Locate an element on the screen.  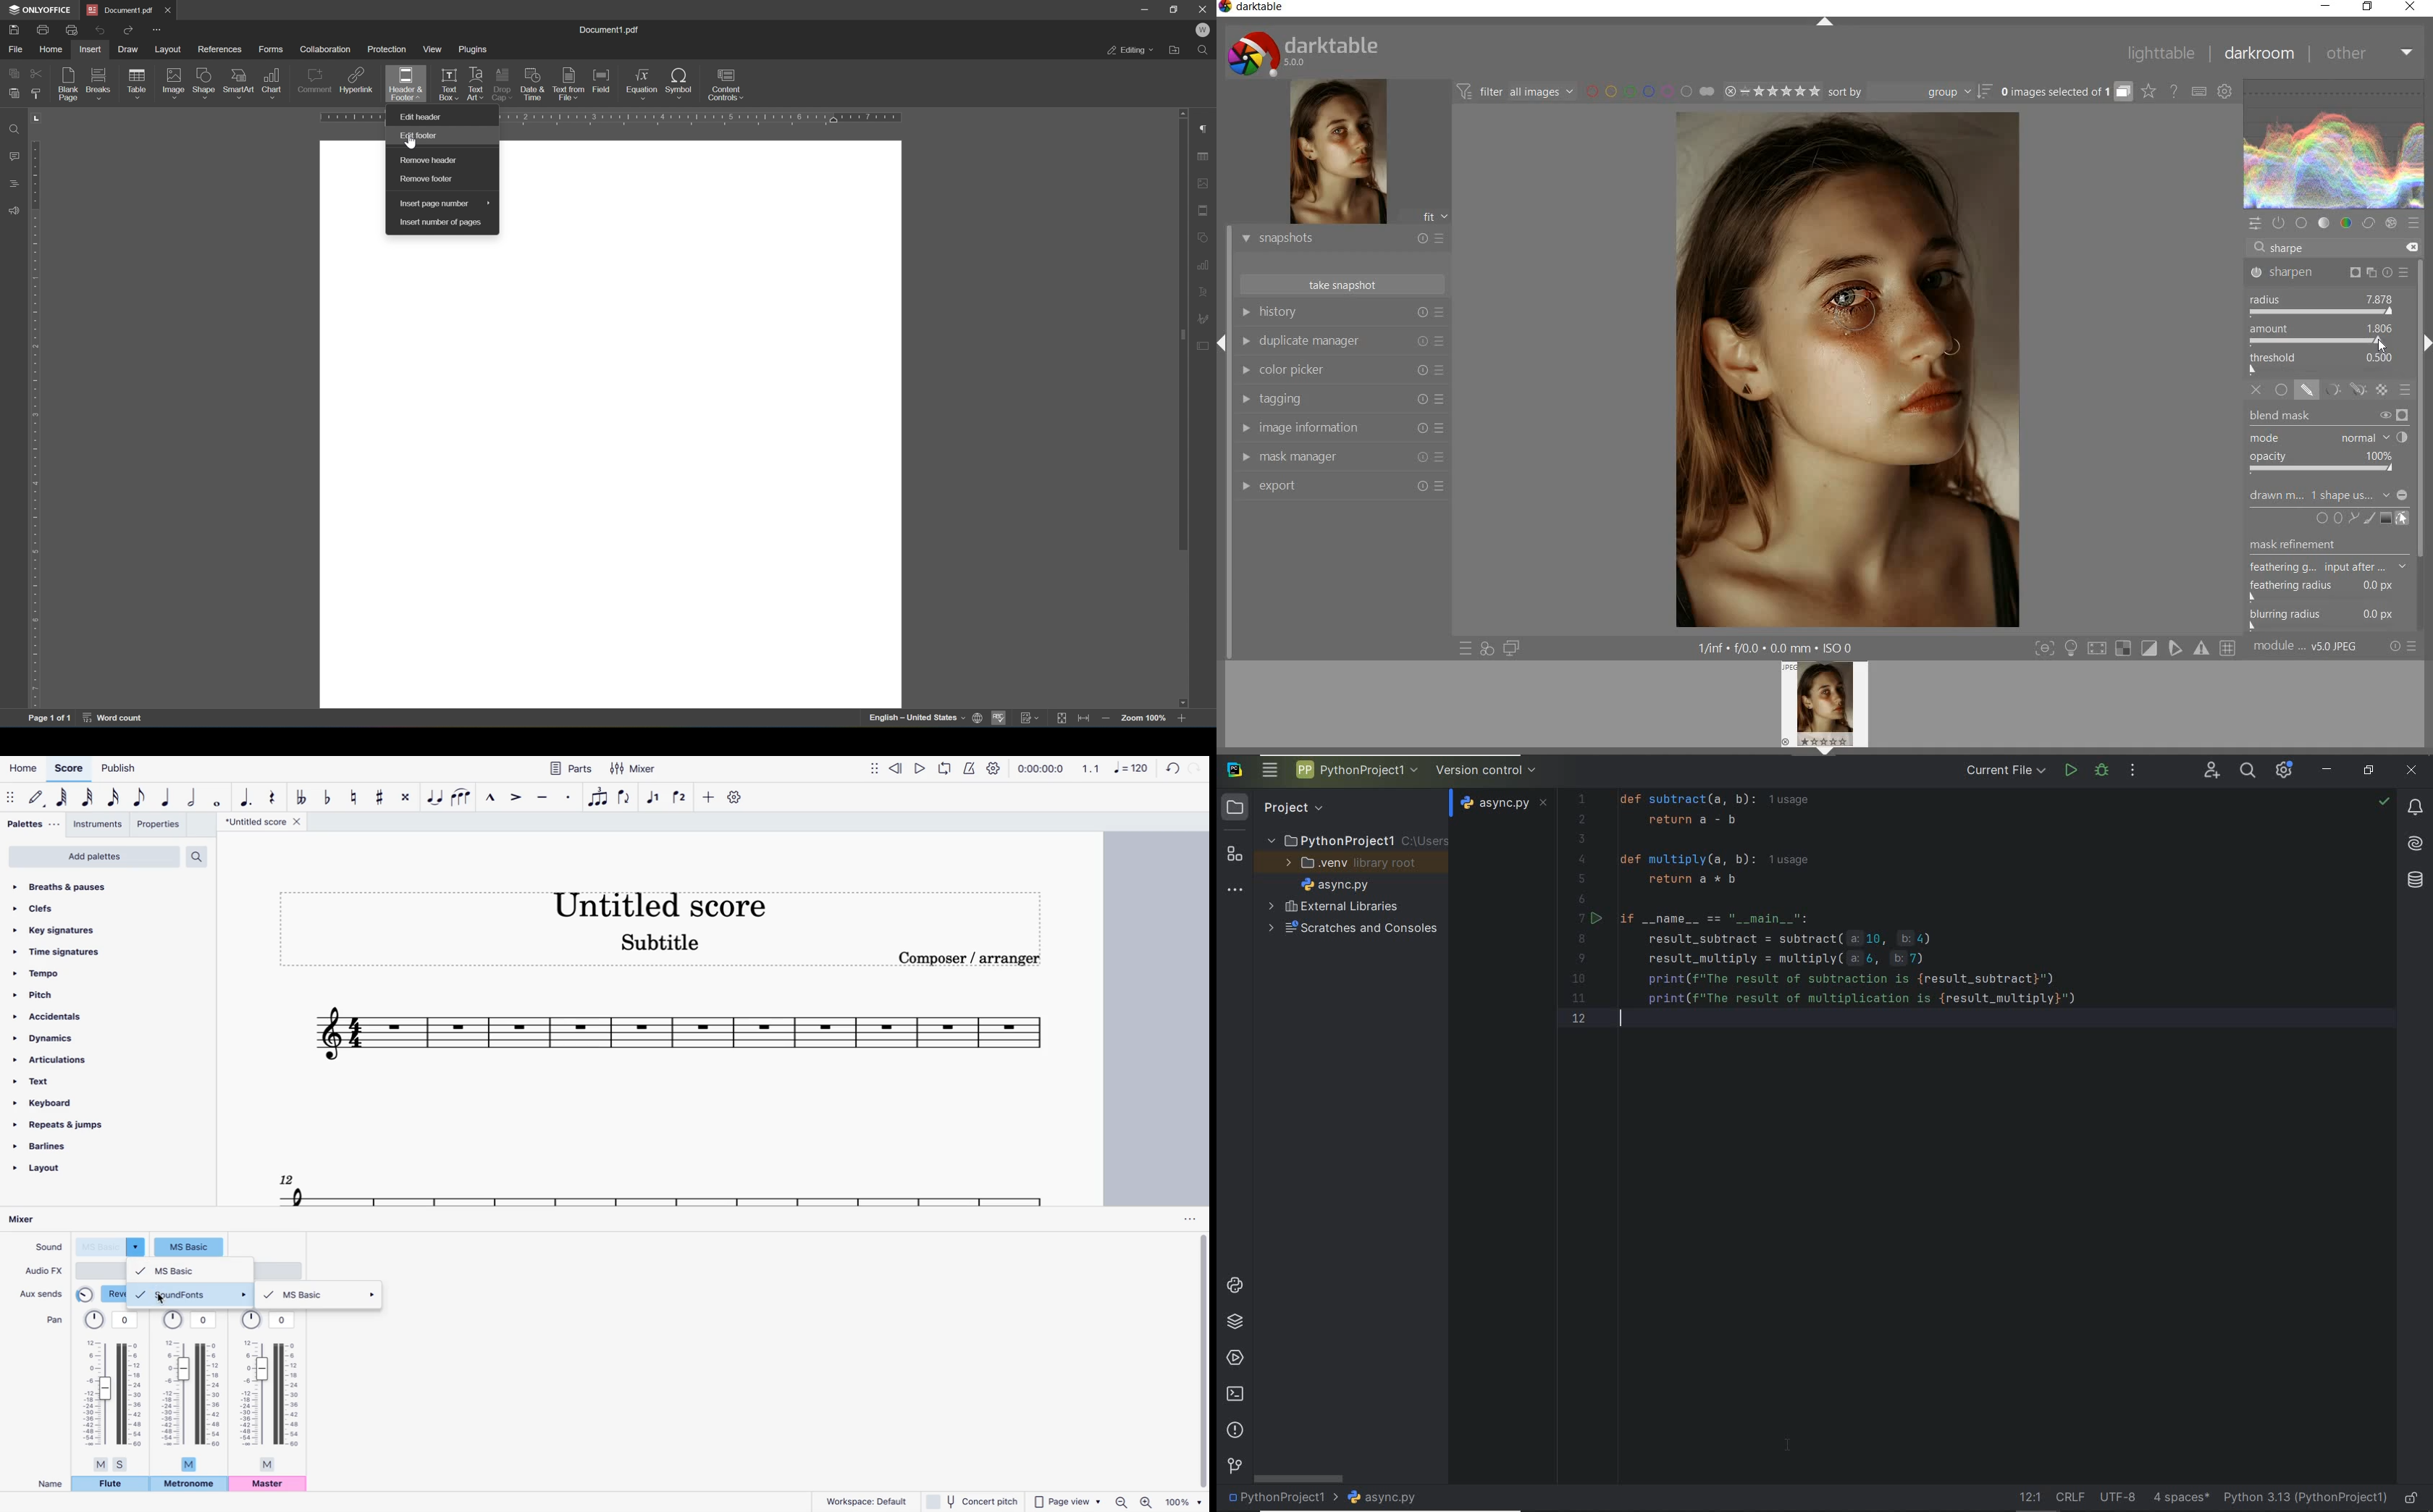
BLENDING OPTIONS is located at coordinates (2406, 390).